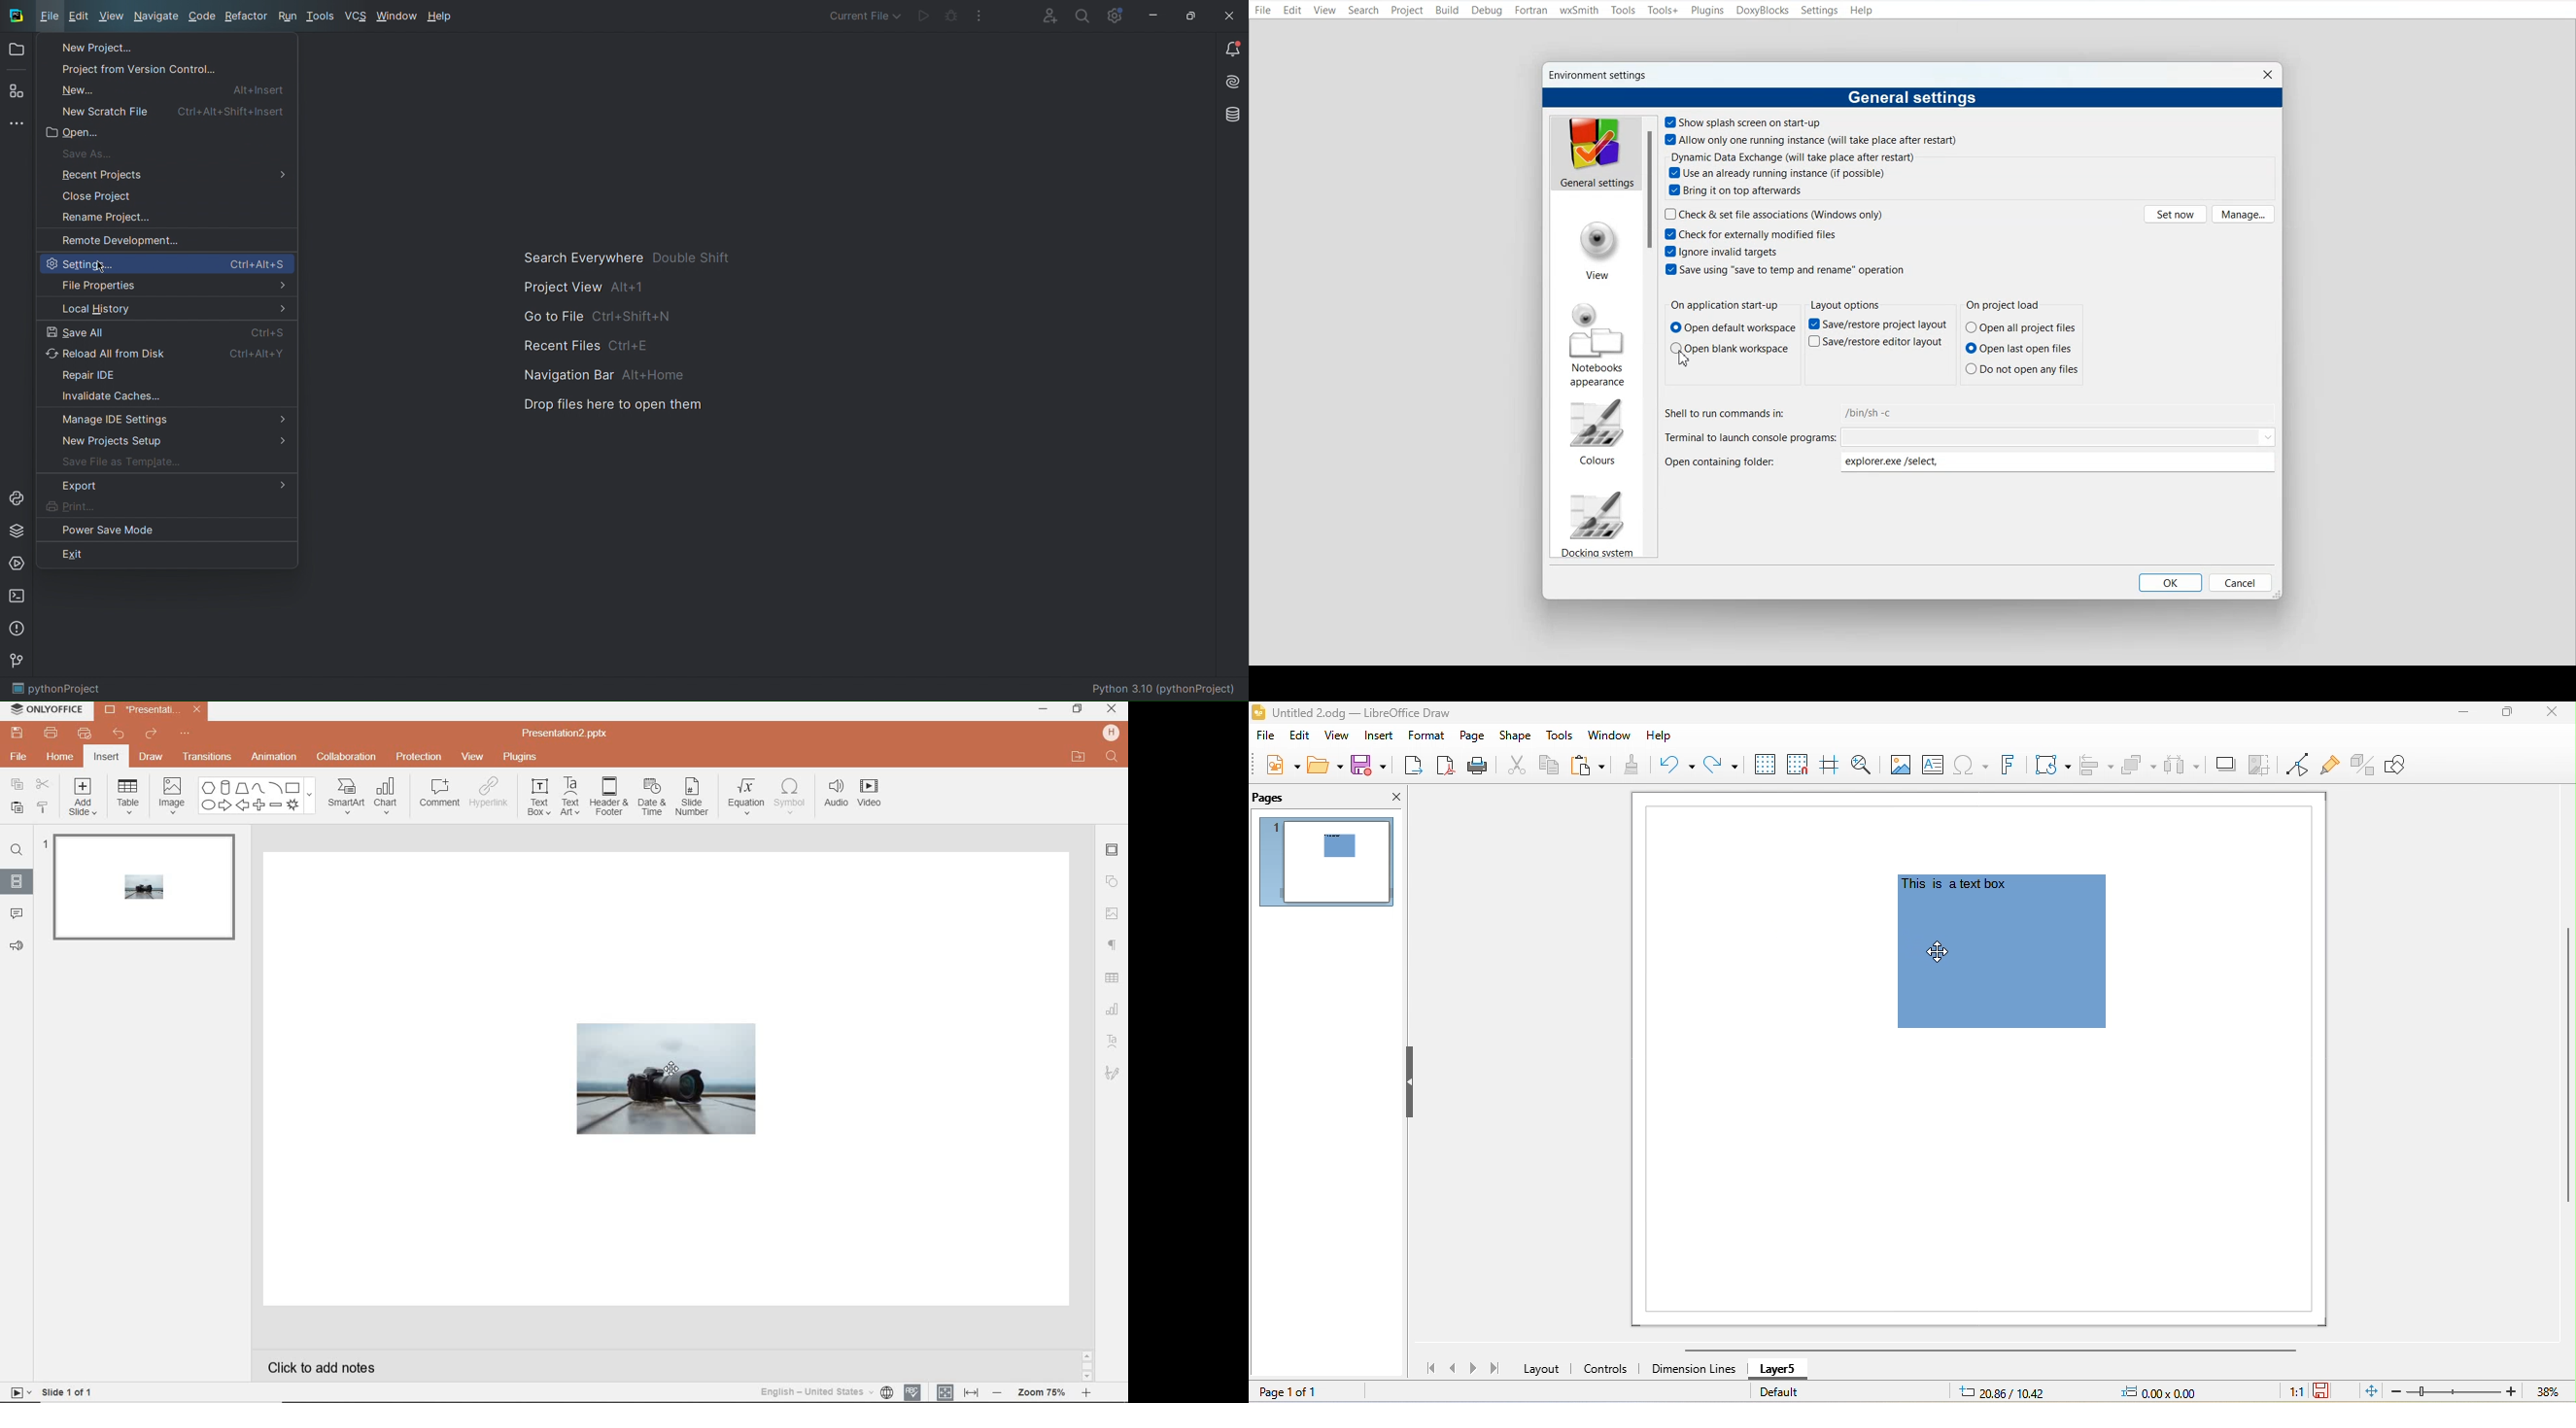 The width and height of the screenshot is (2576, 1428). What do you see at coordinates (355, 16) in the screenshot?
I see `VCS` at bounding box center [355, 16].